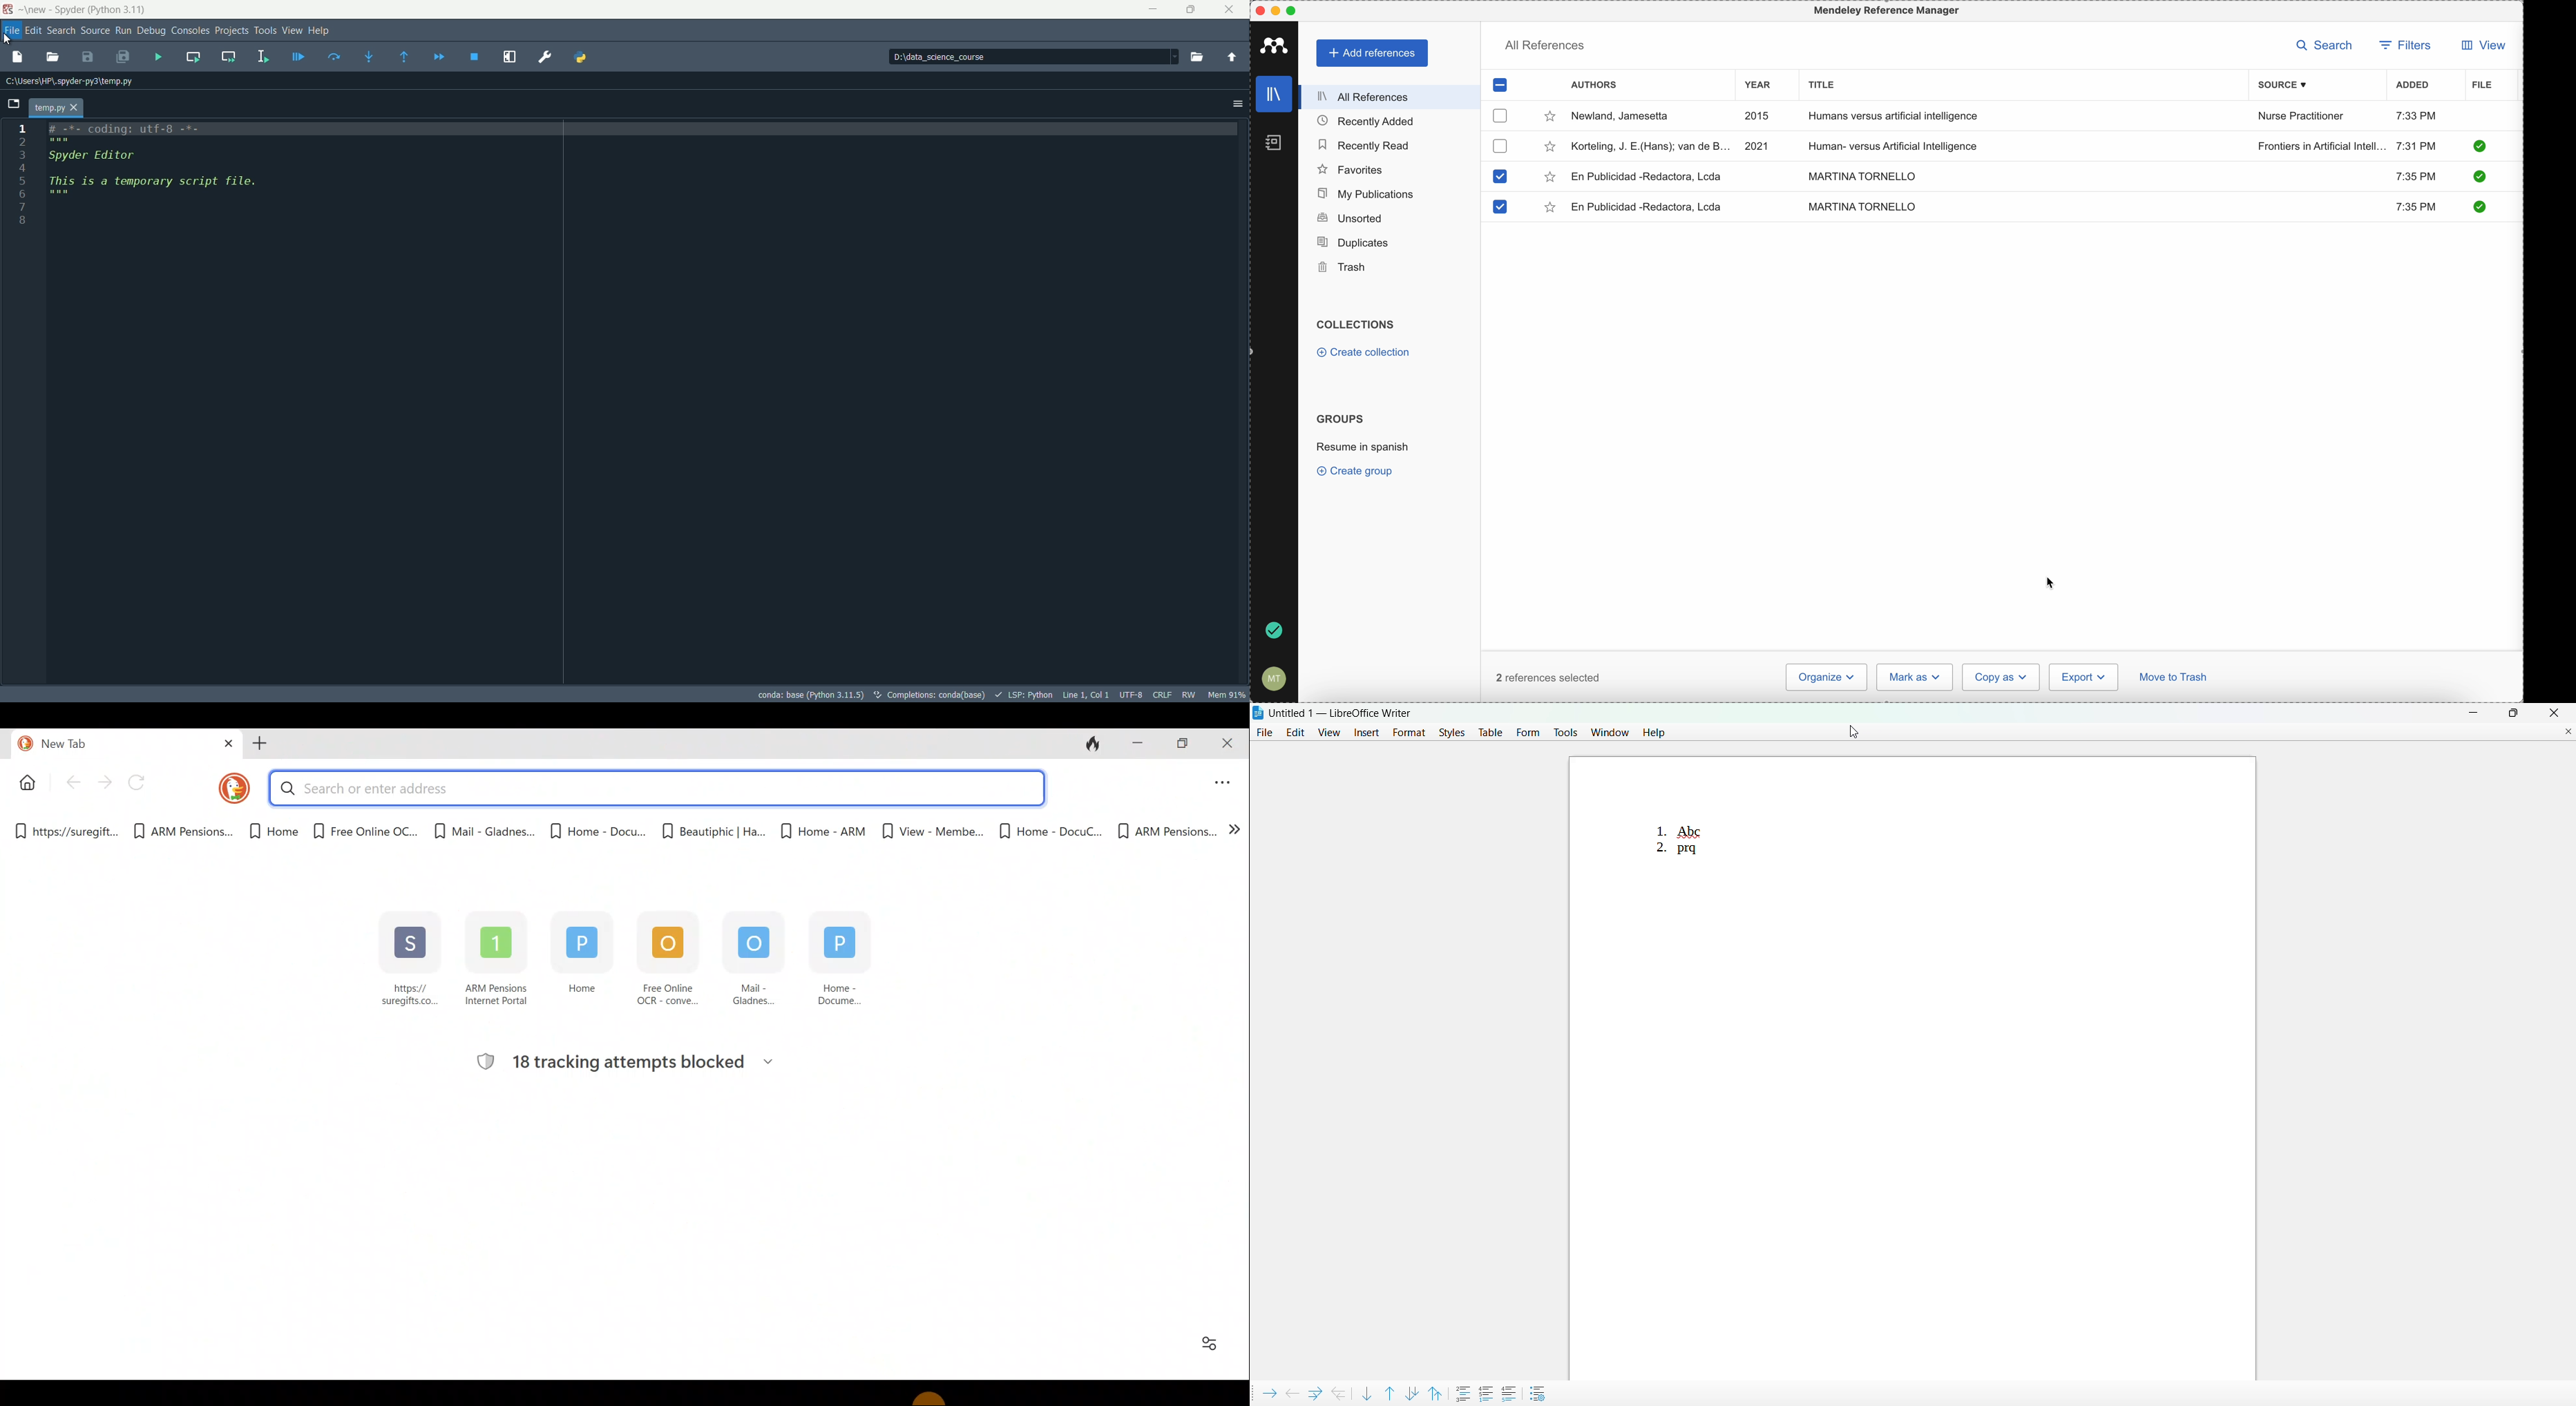 The image size is (2576, 1428). What do you see at coordinates (266, 832) in the screenshot?
I see `Home` at bounding box center [266, 832].